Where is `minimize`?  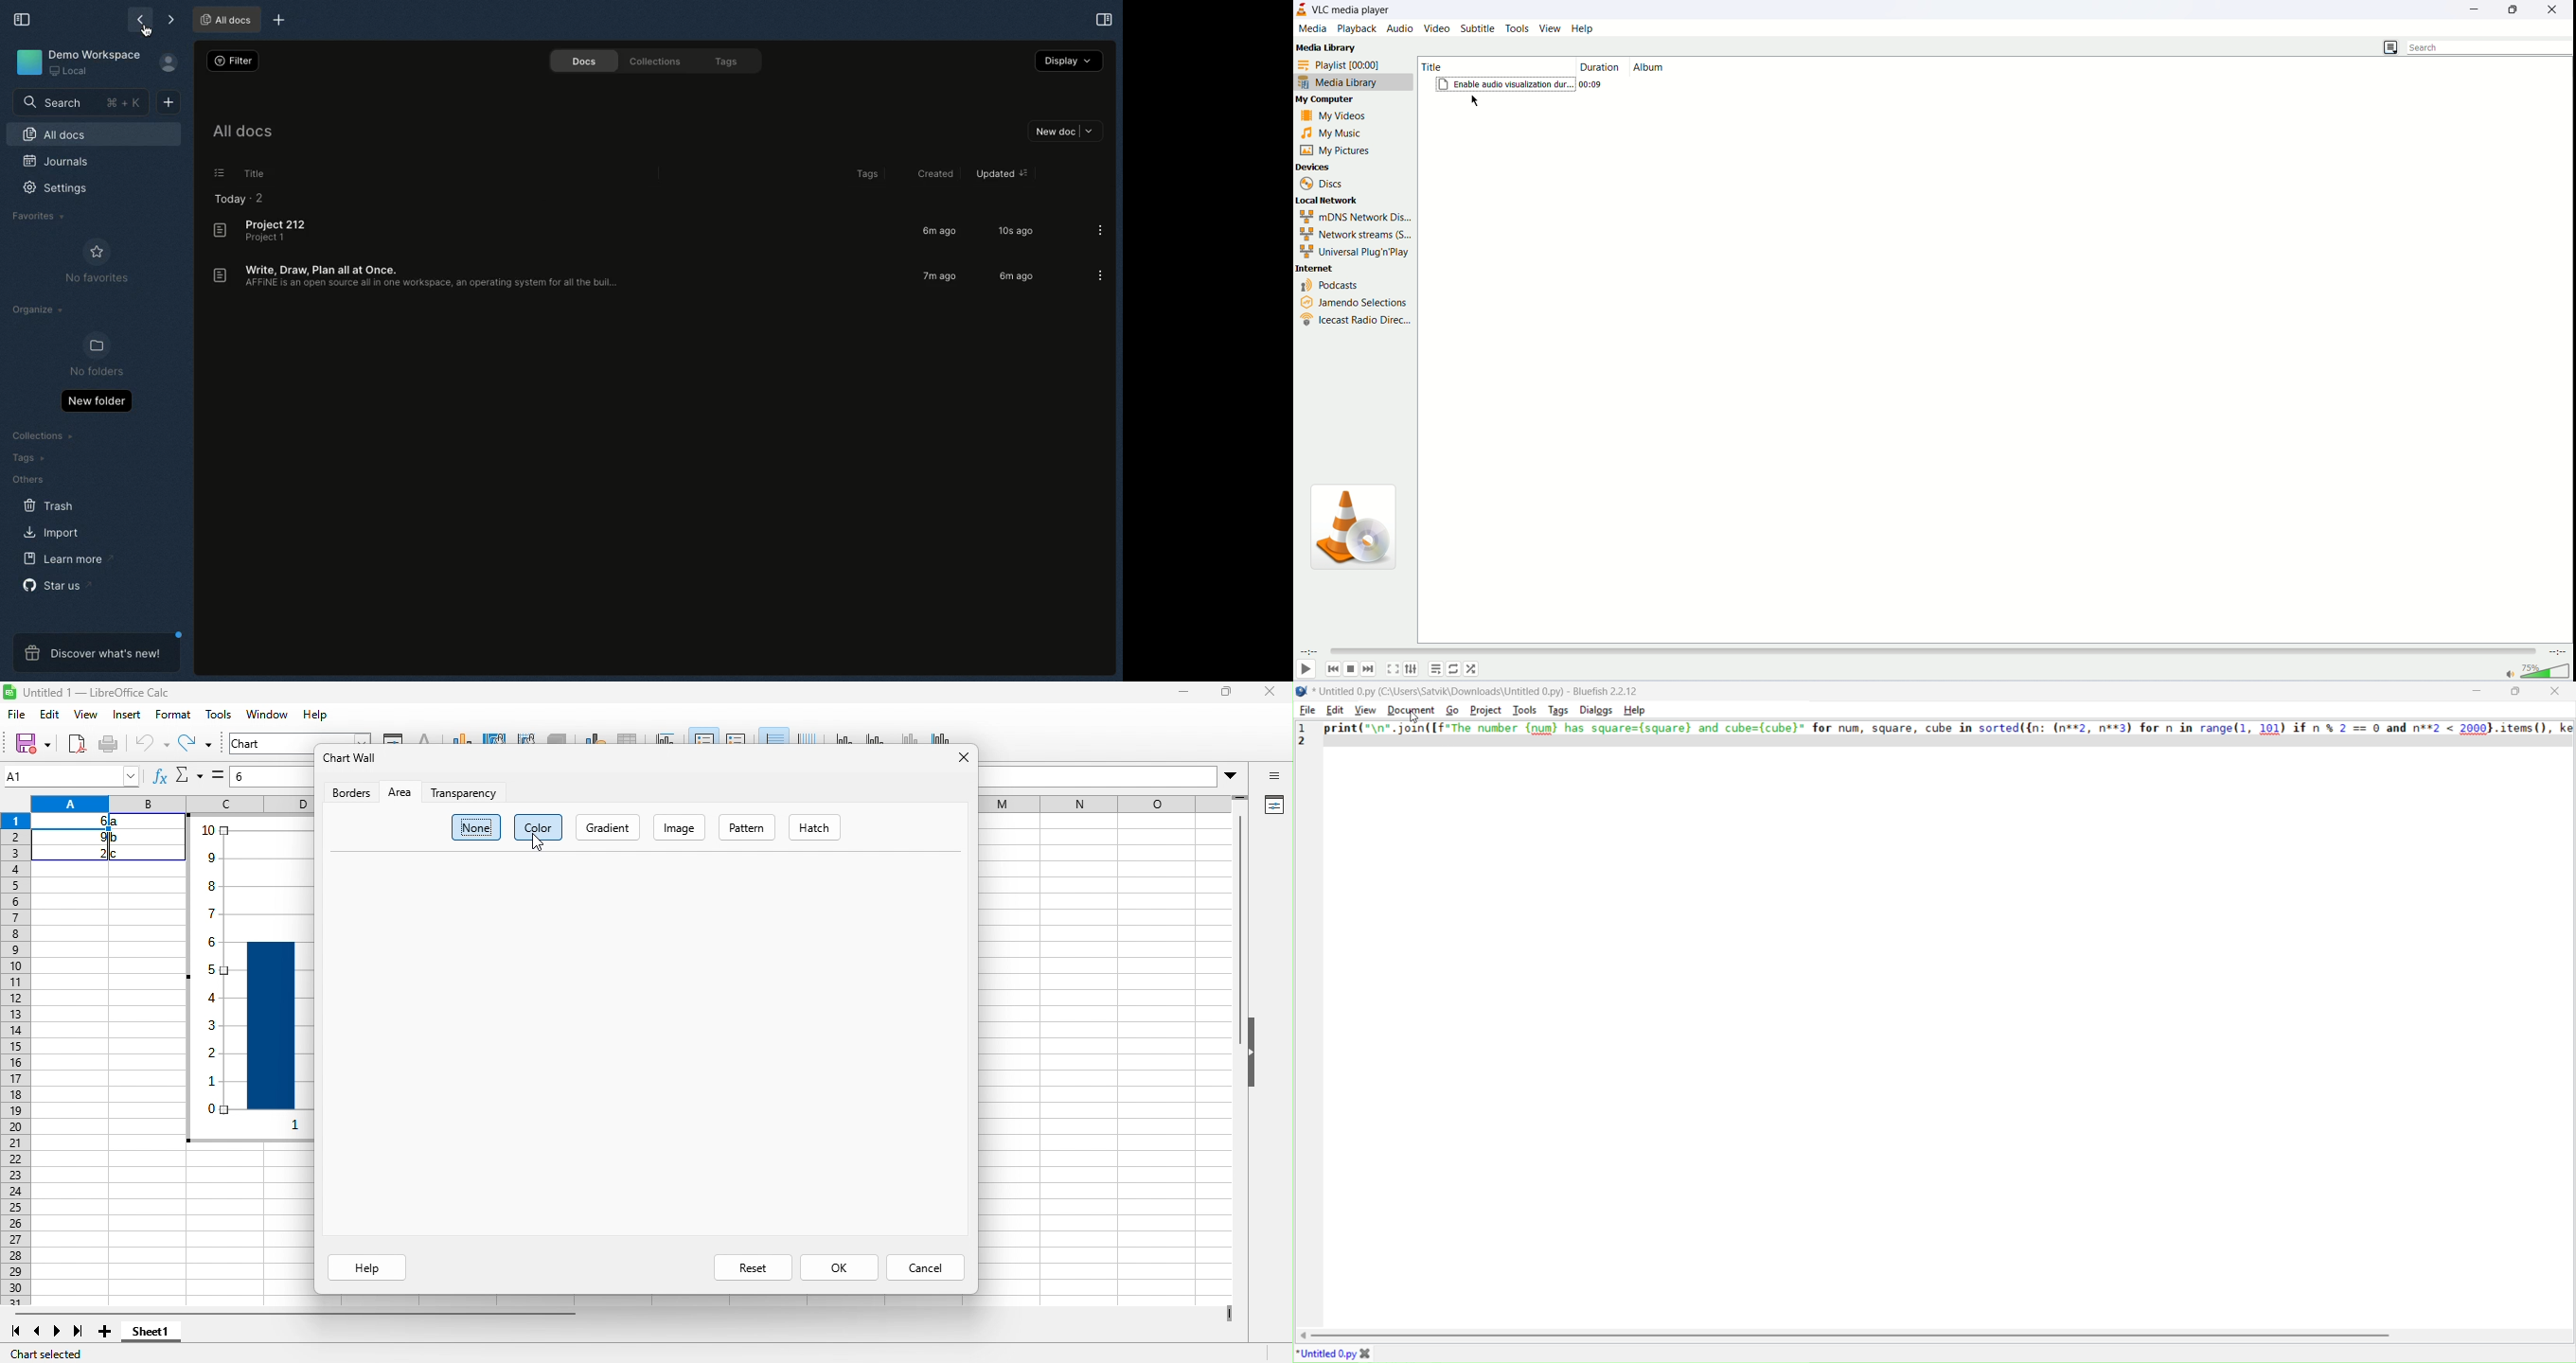 minimize is located at coordinates (2477, 690).